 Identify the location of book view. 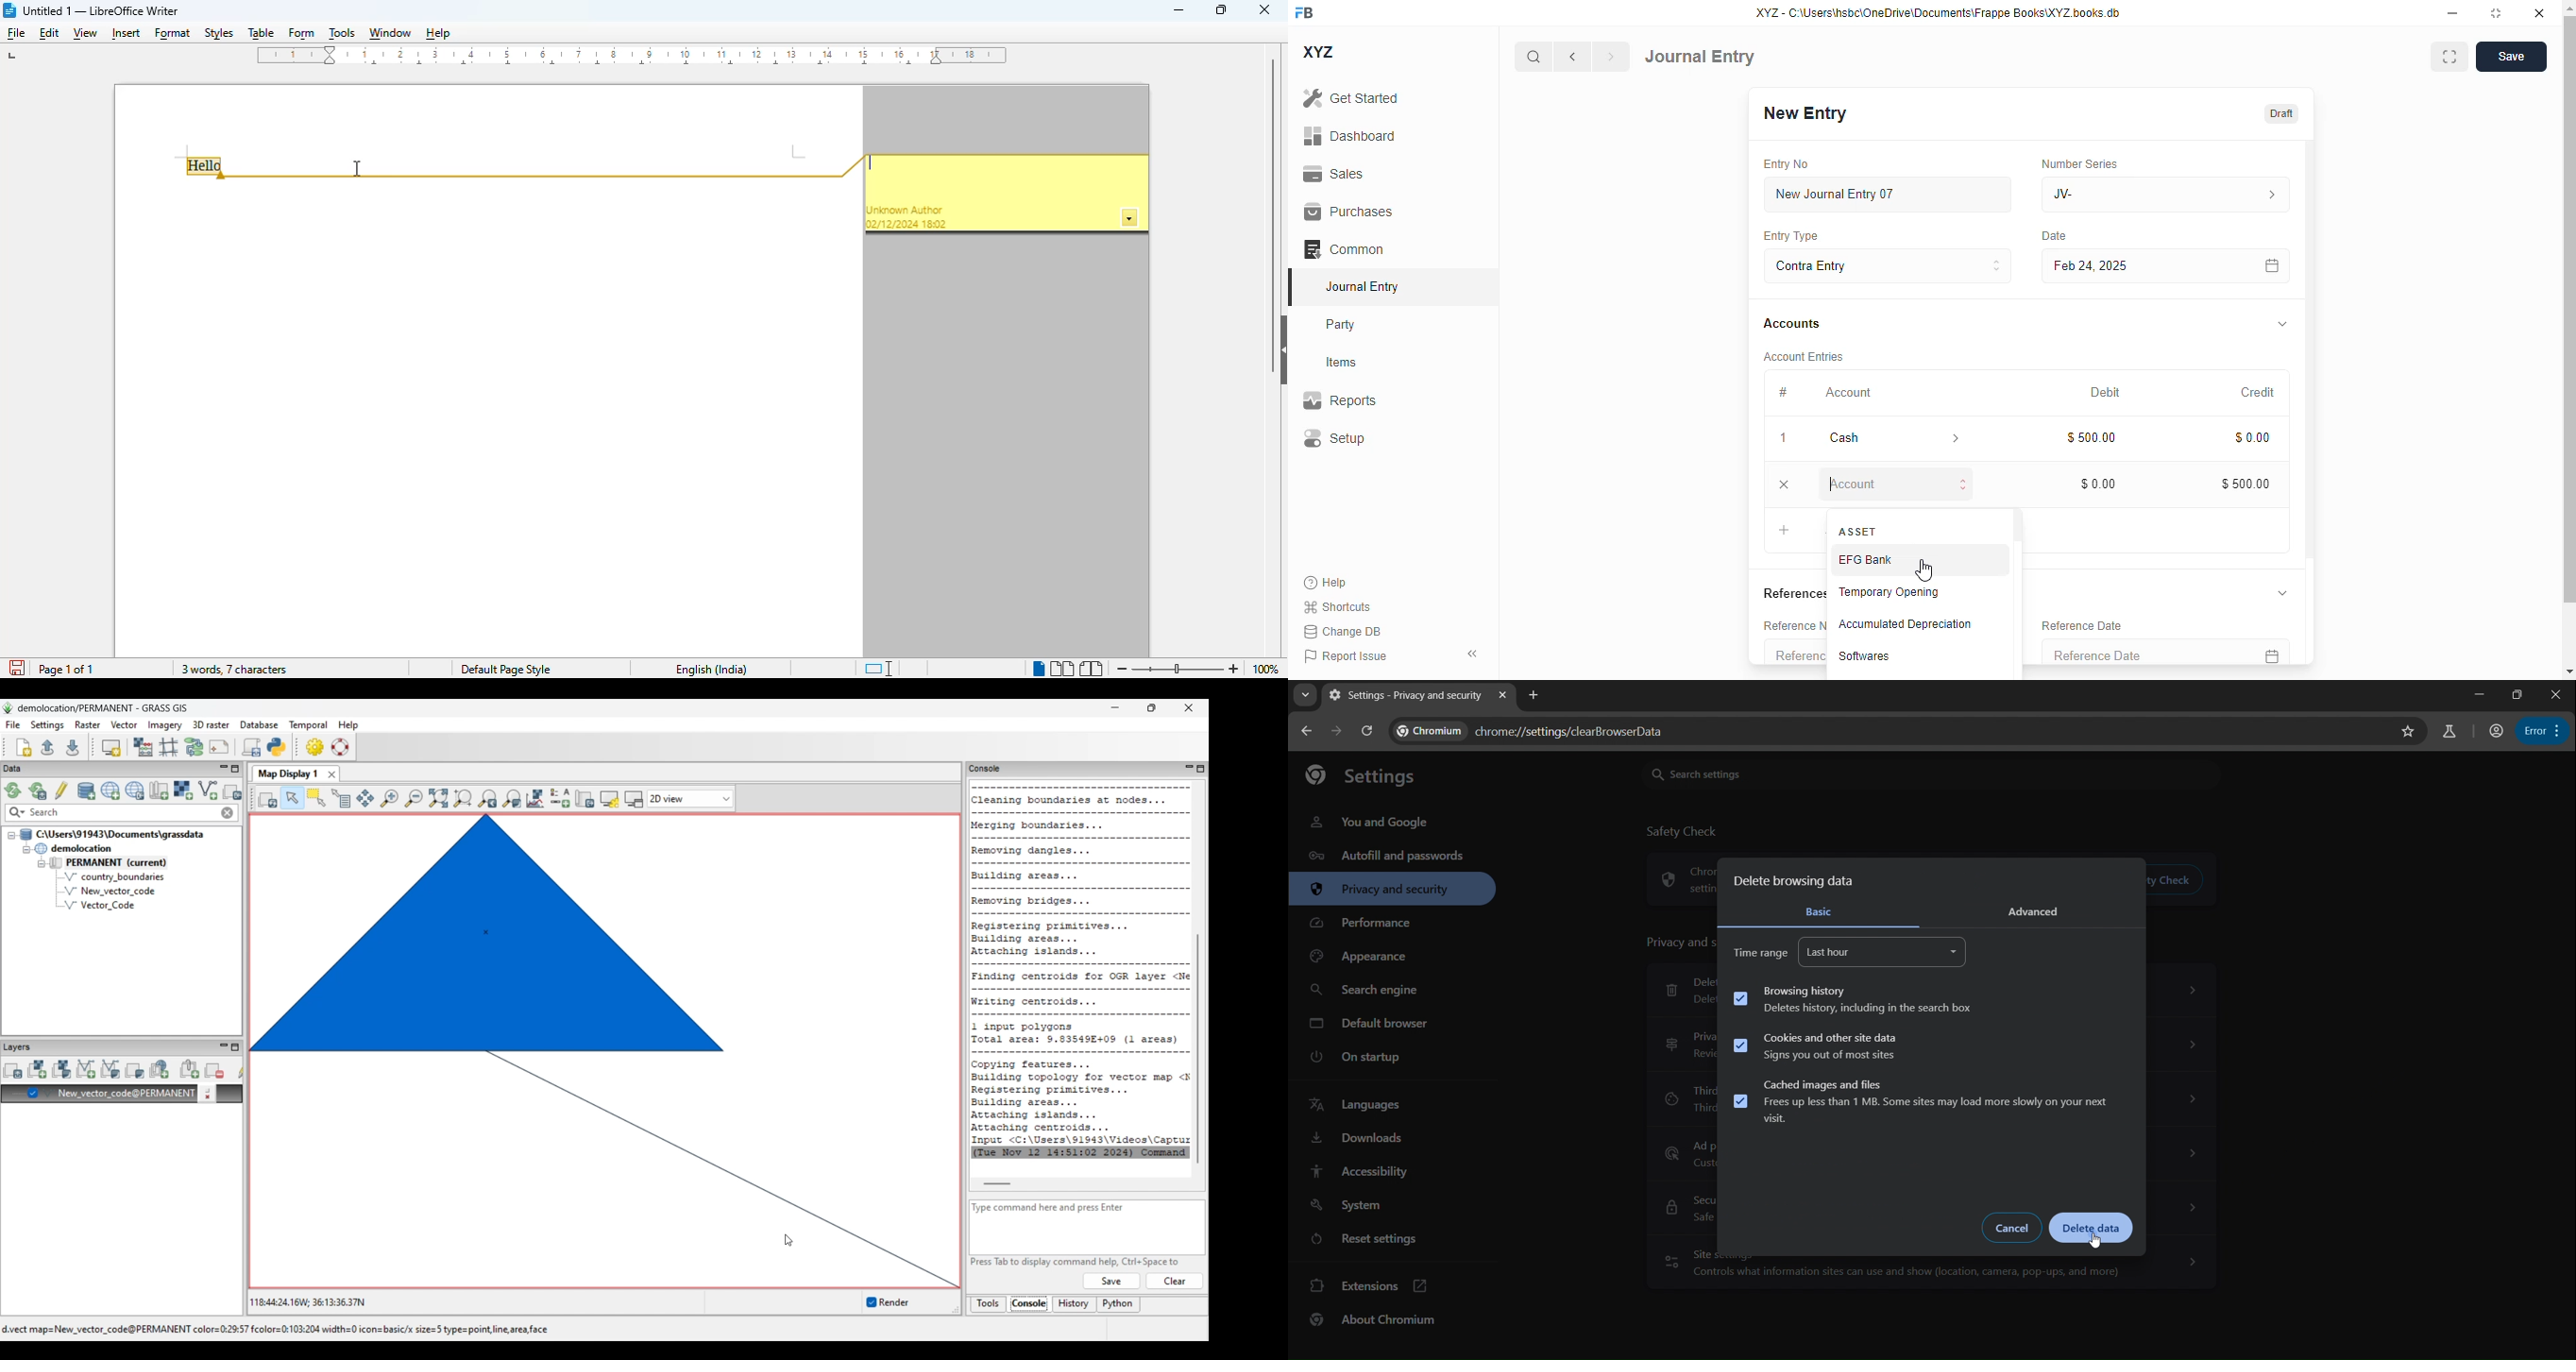
(1092, 670).